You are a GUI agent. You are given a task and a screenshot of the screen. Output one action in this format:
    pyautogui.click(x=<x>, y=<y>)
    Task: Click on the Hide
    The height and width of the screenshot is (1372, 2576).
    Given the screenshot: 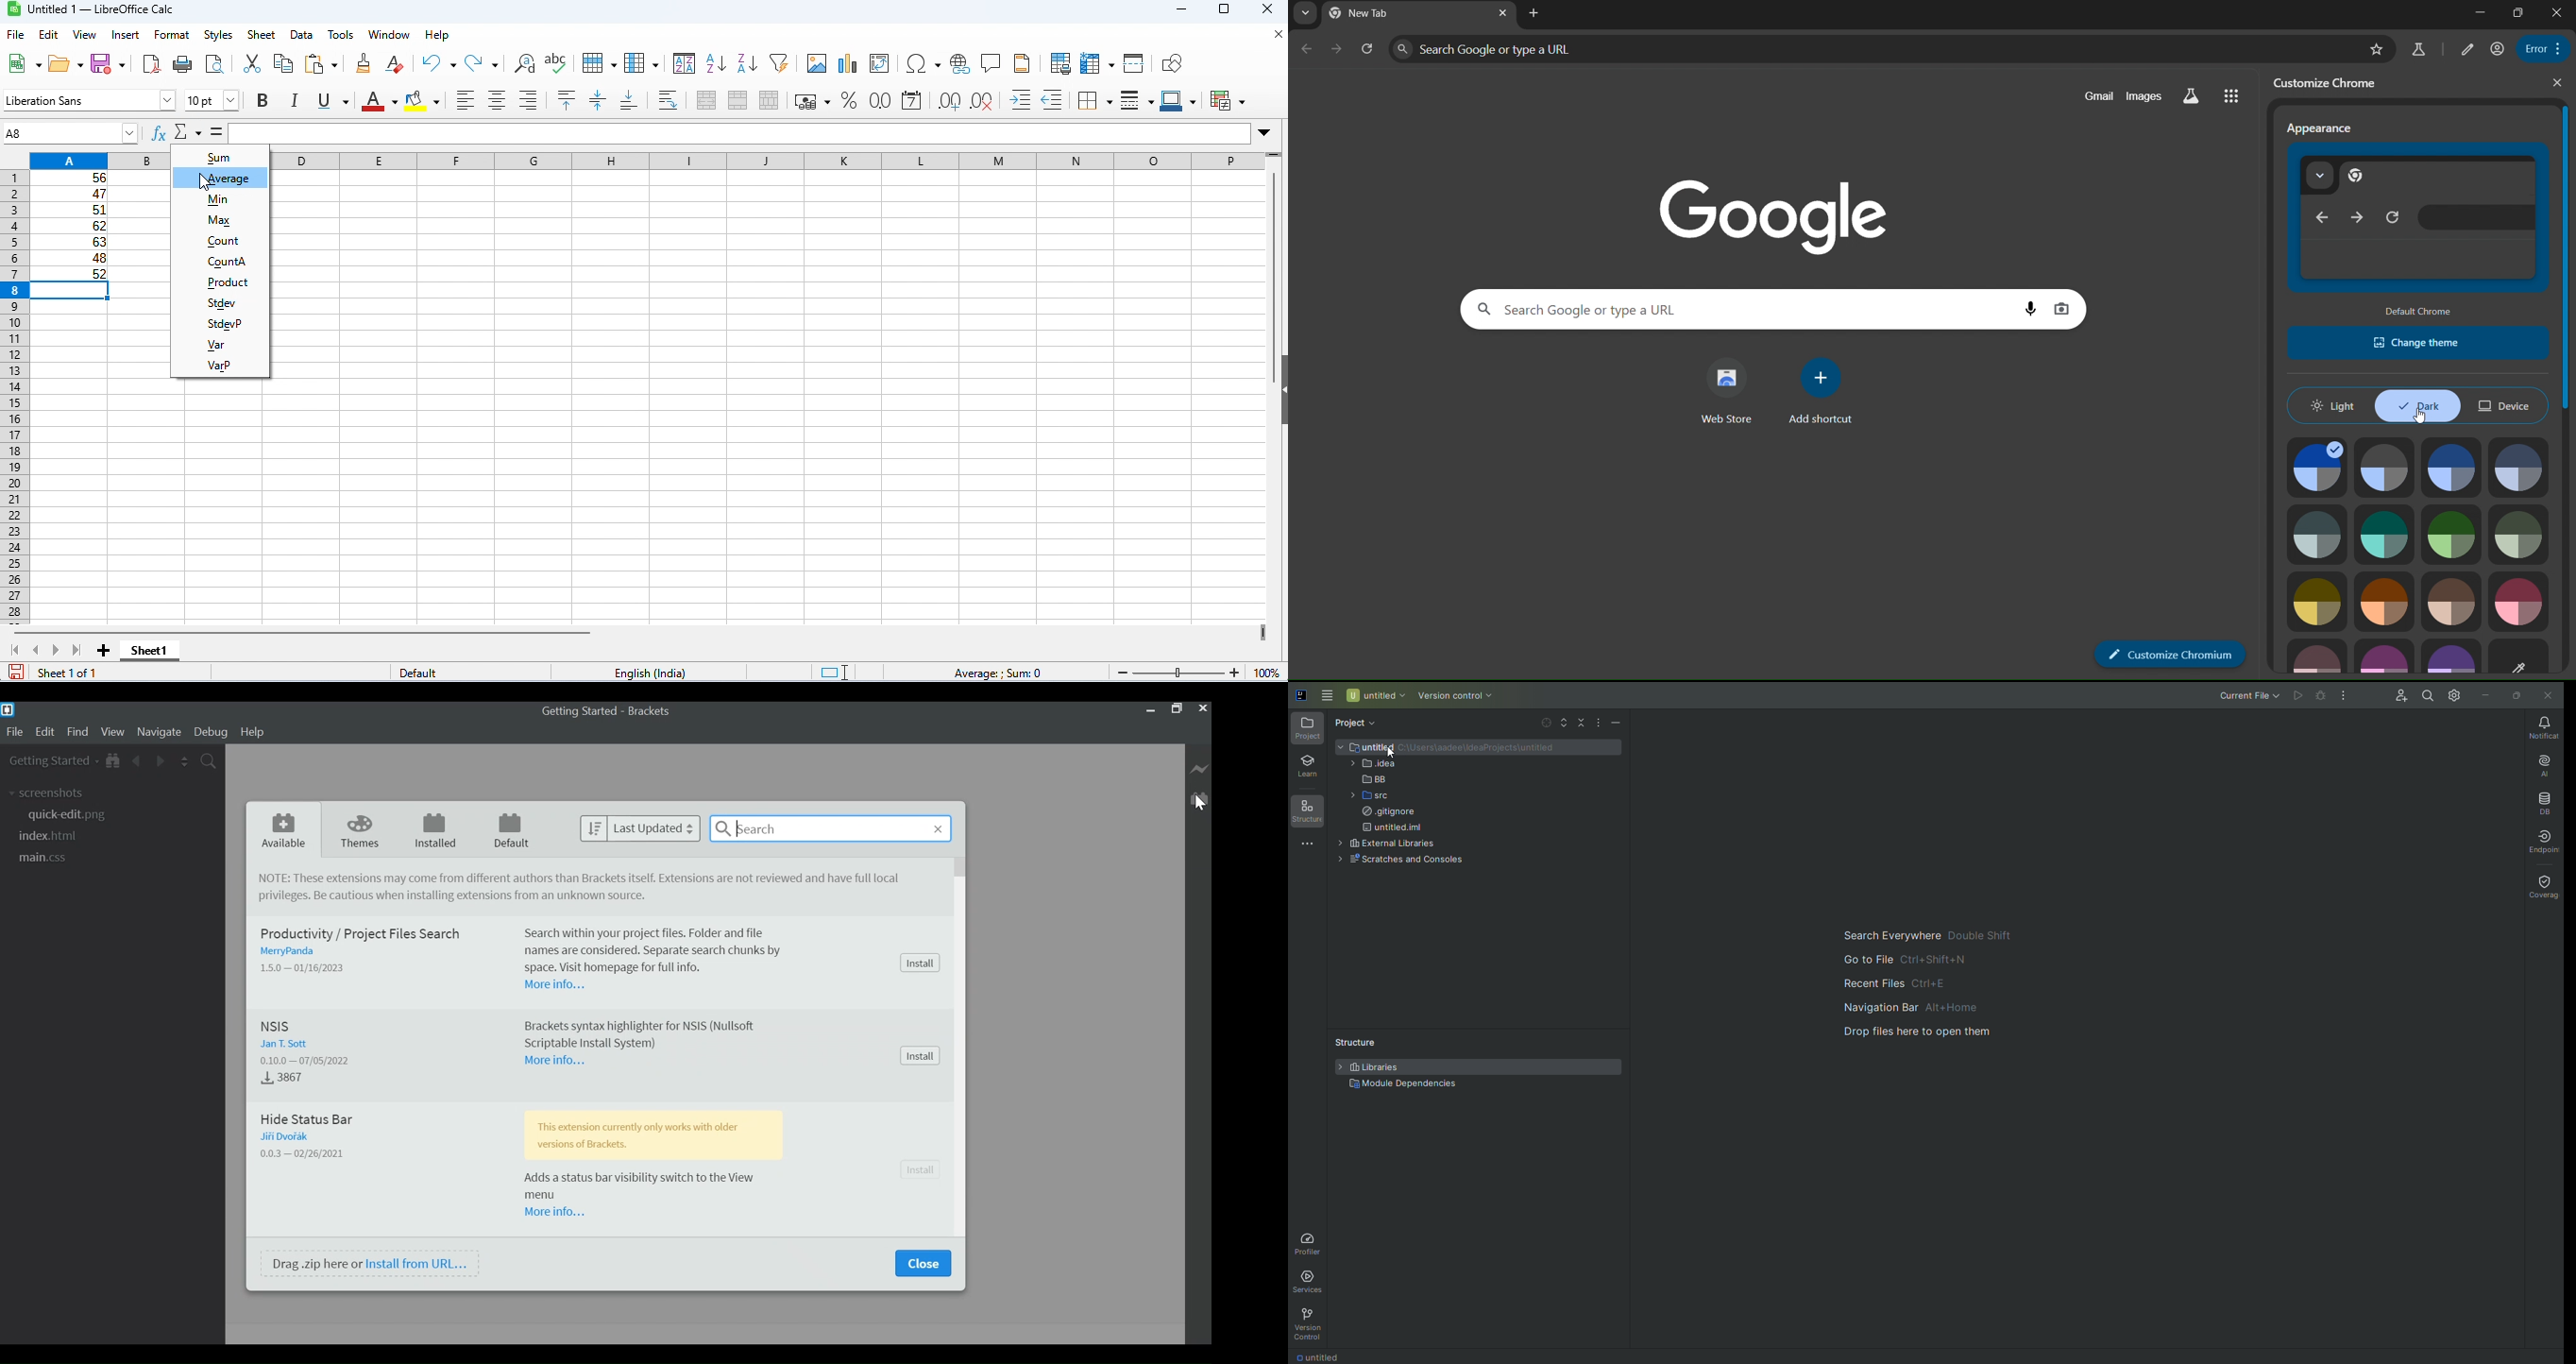 What is the action you would take?
    pyautogui.click(x=1617, y=723)
    